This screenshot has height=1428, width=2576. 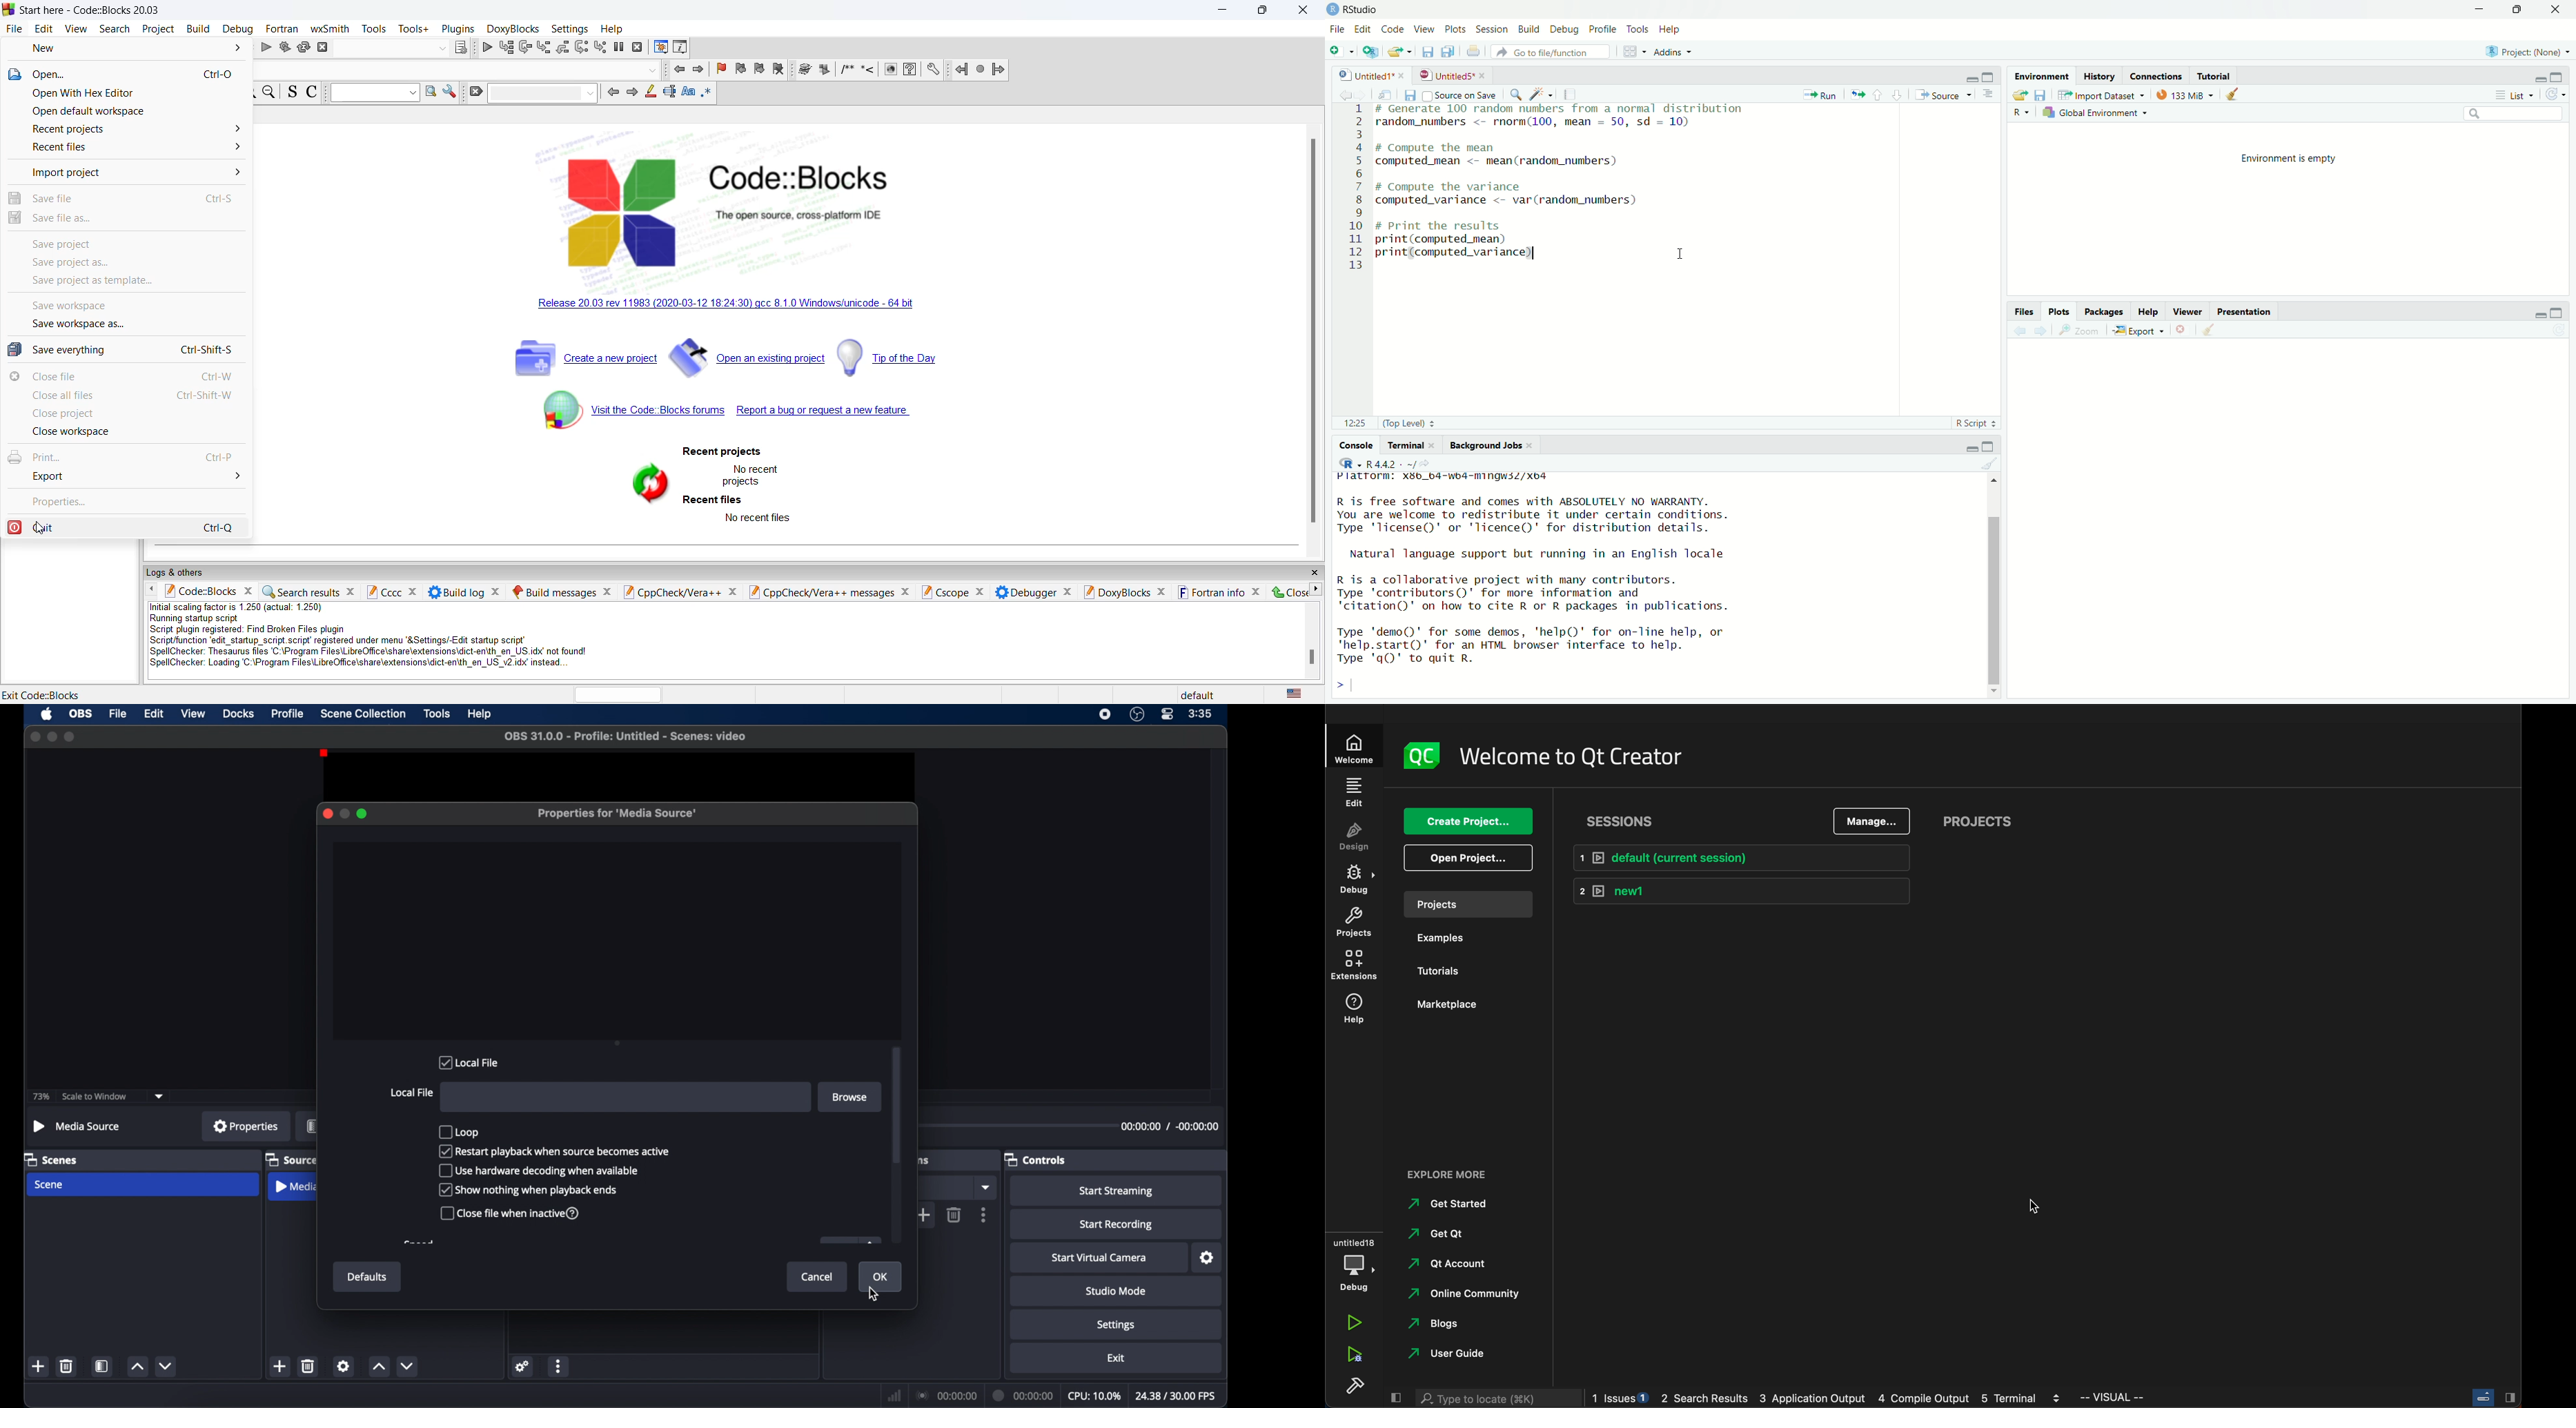 I want to click on Type 'demo()' for some demos, 'help()' for on-line help, or
*help.start()" for an HTML browser interface to help.
Type 'gQ)' to quit R., so click(x=1560, y=645).